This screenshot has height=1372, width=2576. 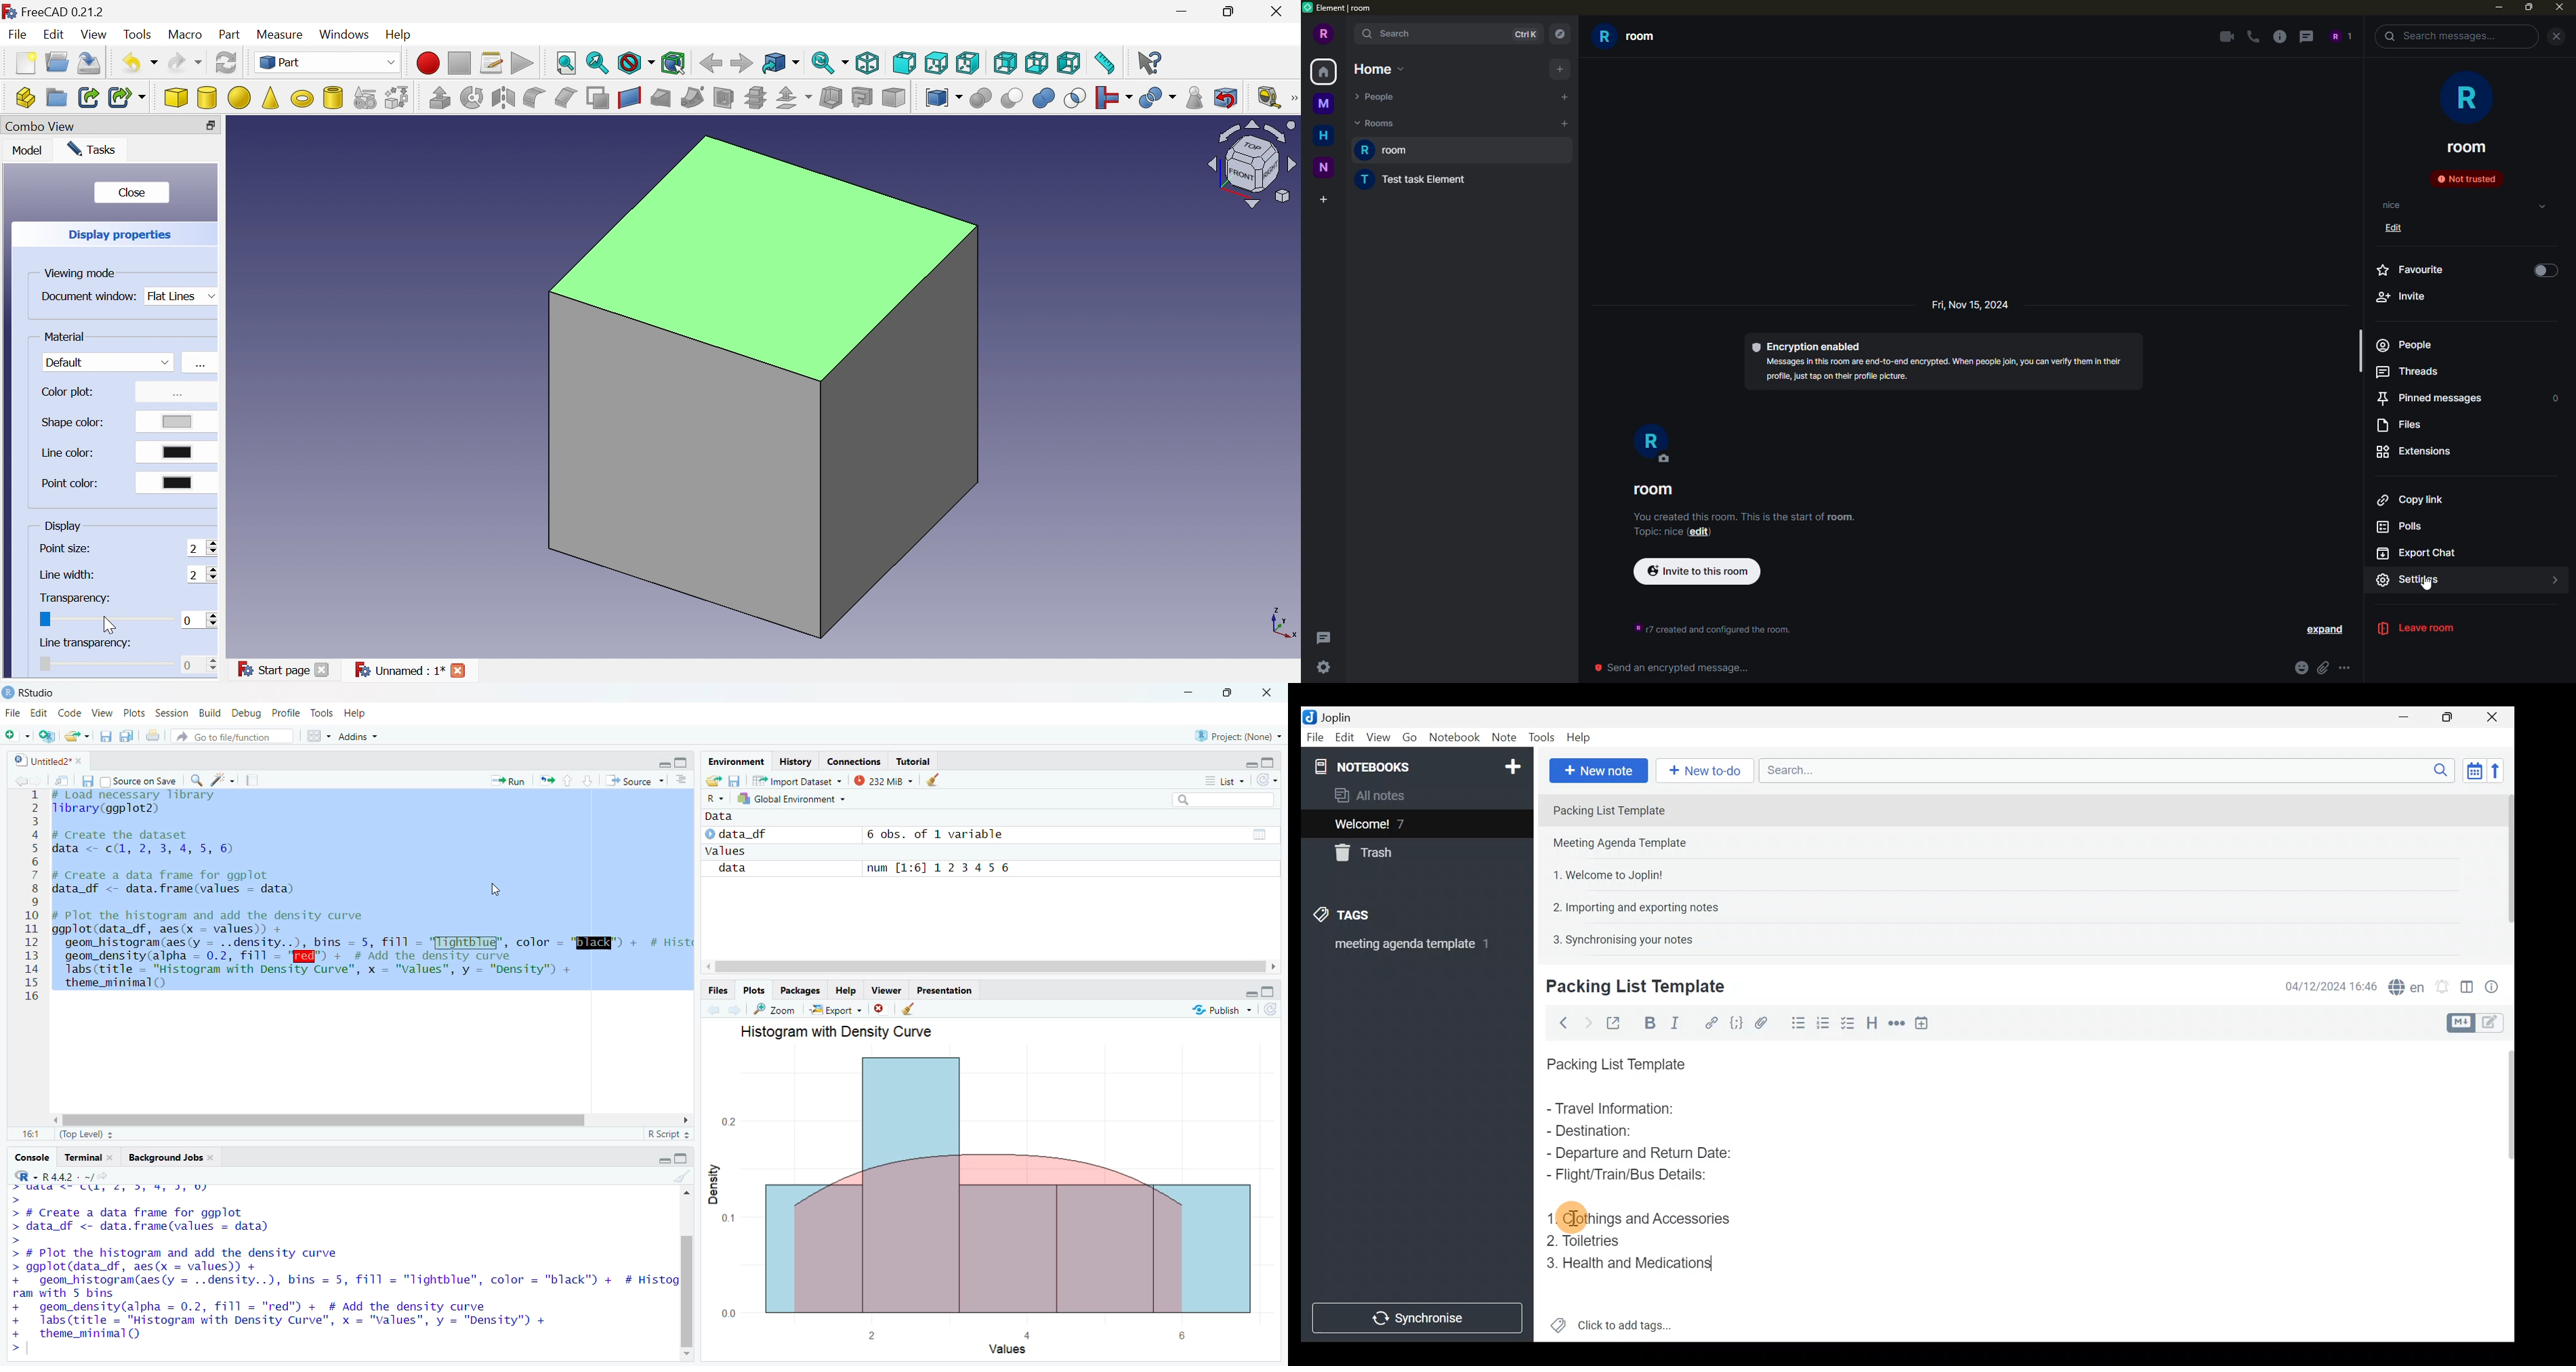 What do you see at coordinates (2423, 580) in the screenshot?
I see `settings` at bounding box center [2423, 580].